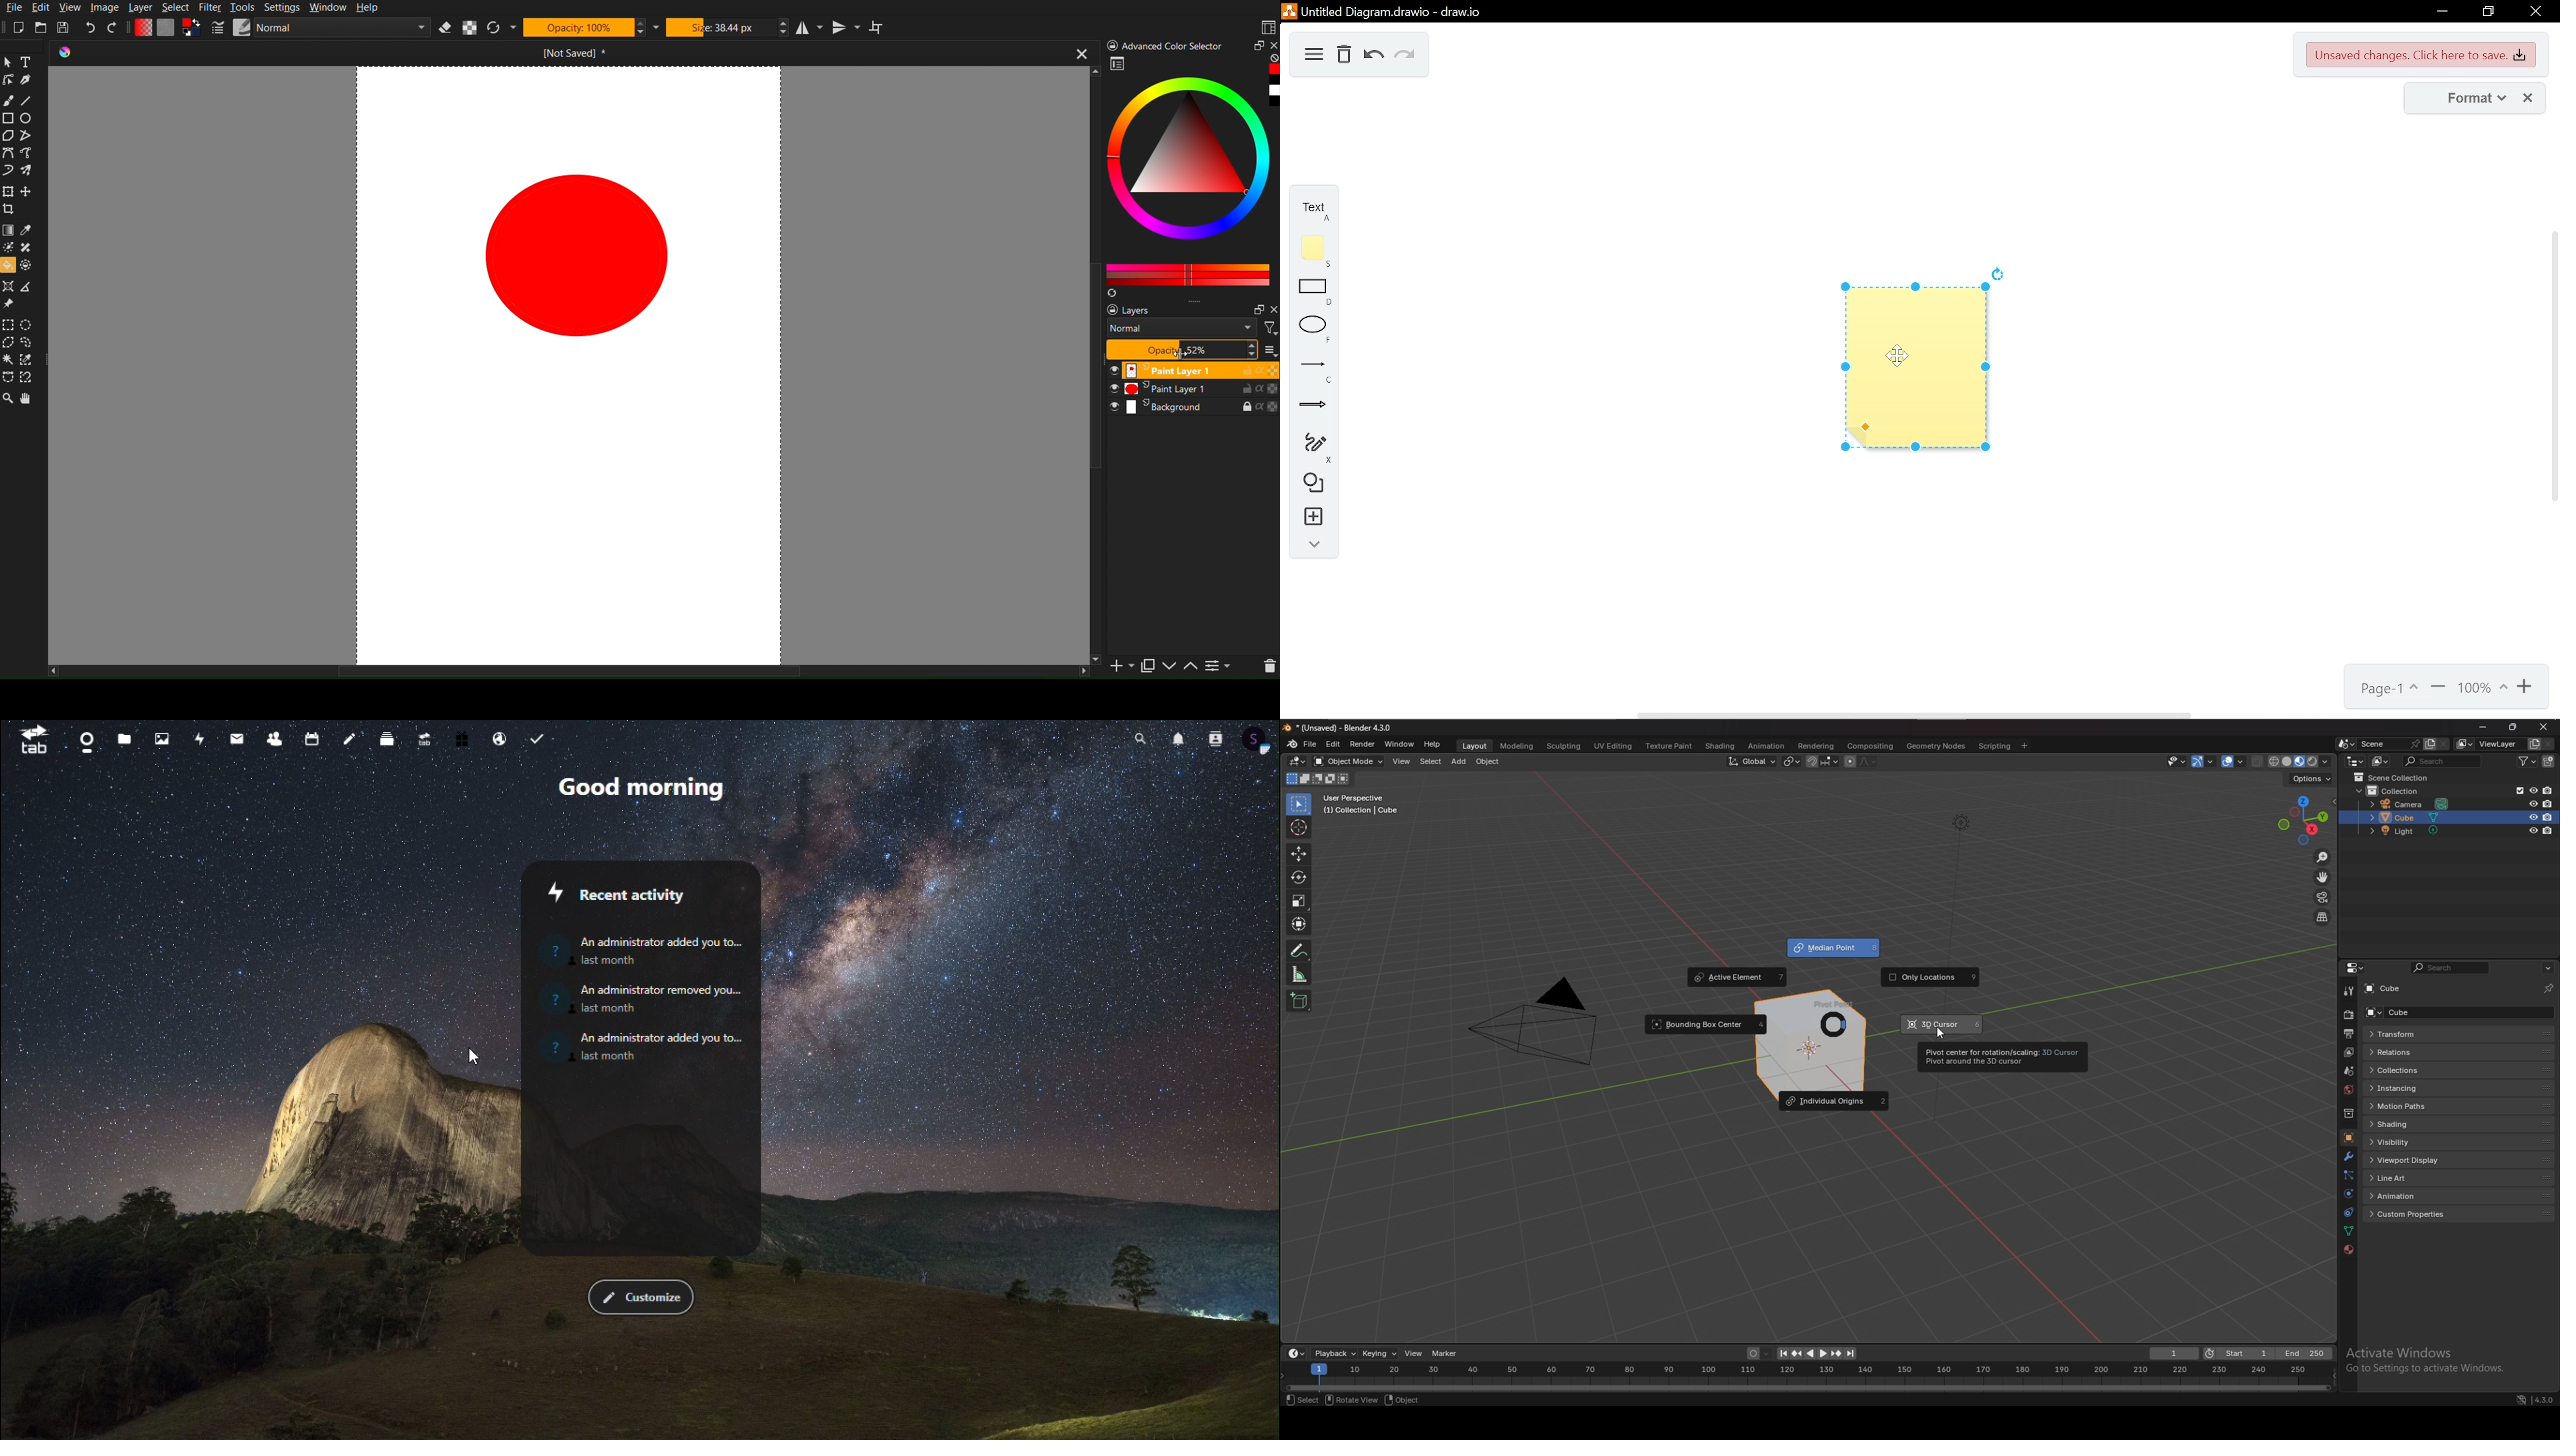 The height and width of the screenshot is (1456, 2576). Describe the element at coordinates (1112, 294) in the screenshot. I see `Refresh` at that location.